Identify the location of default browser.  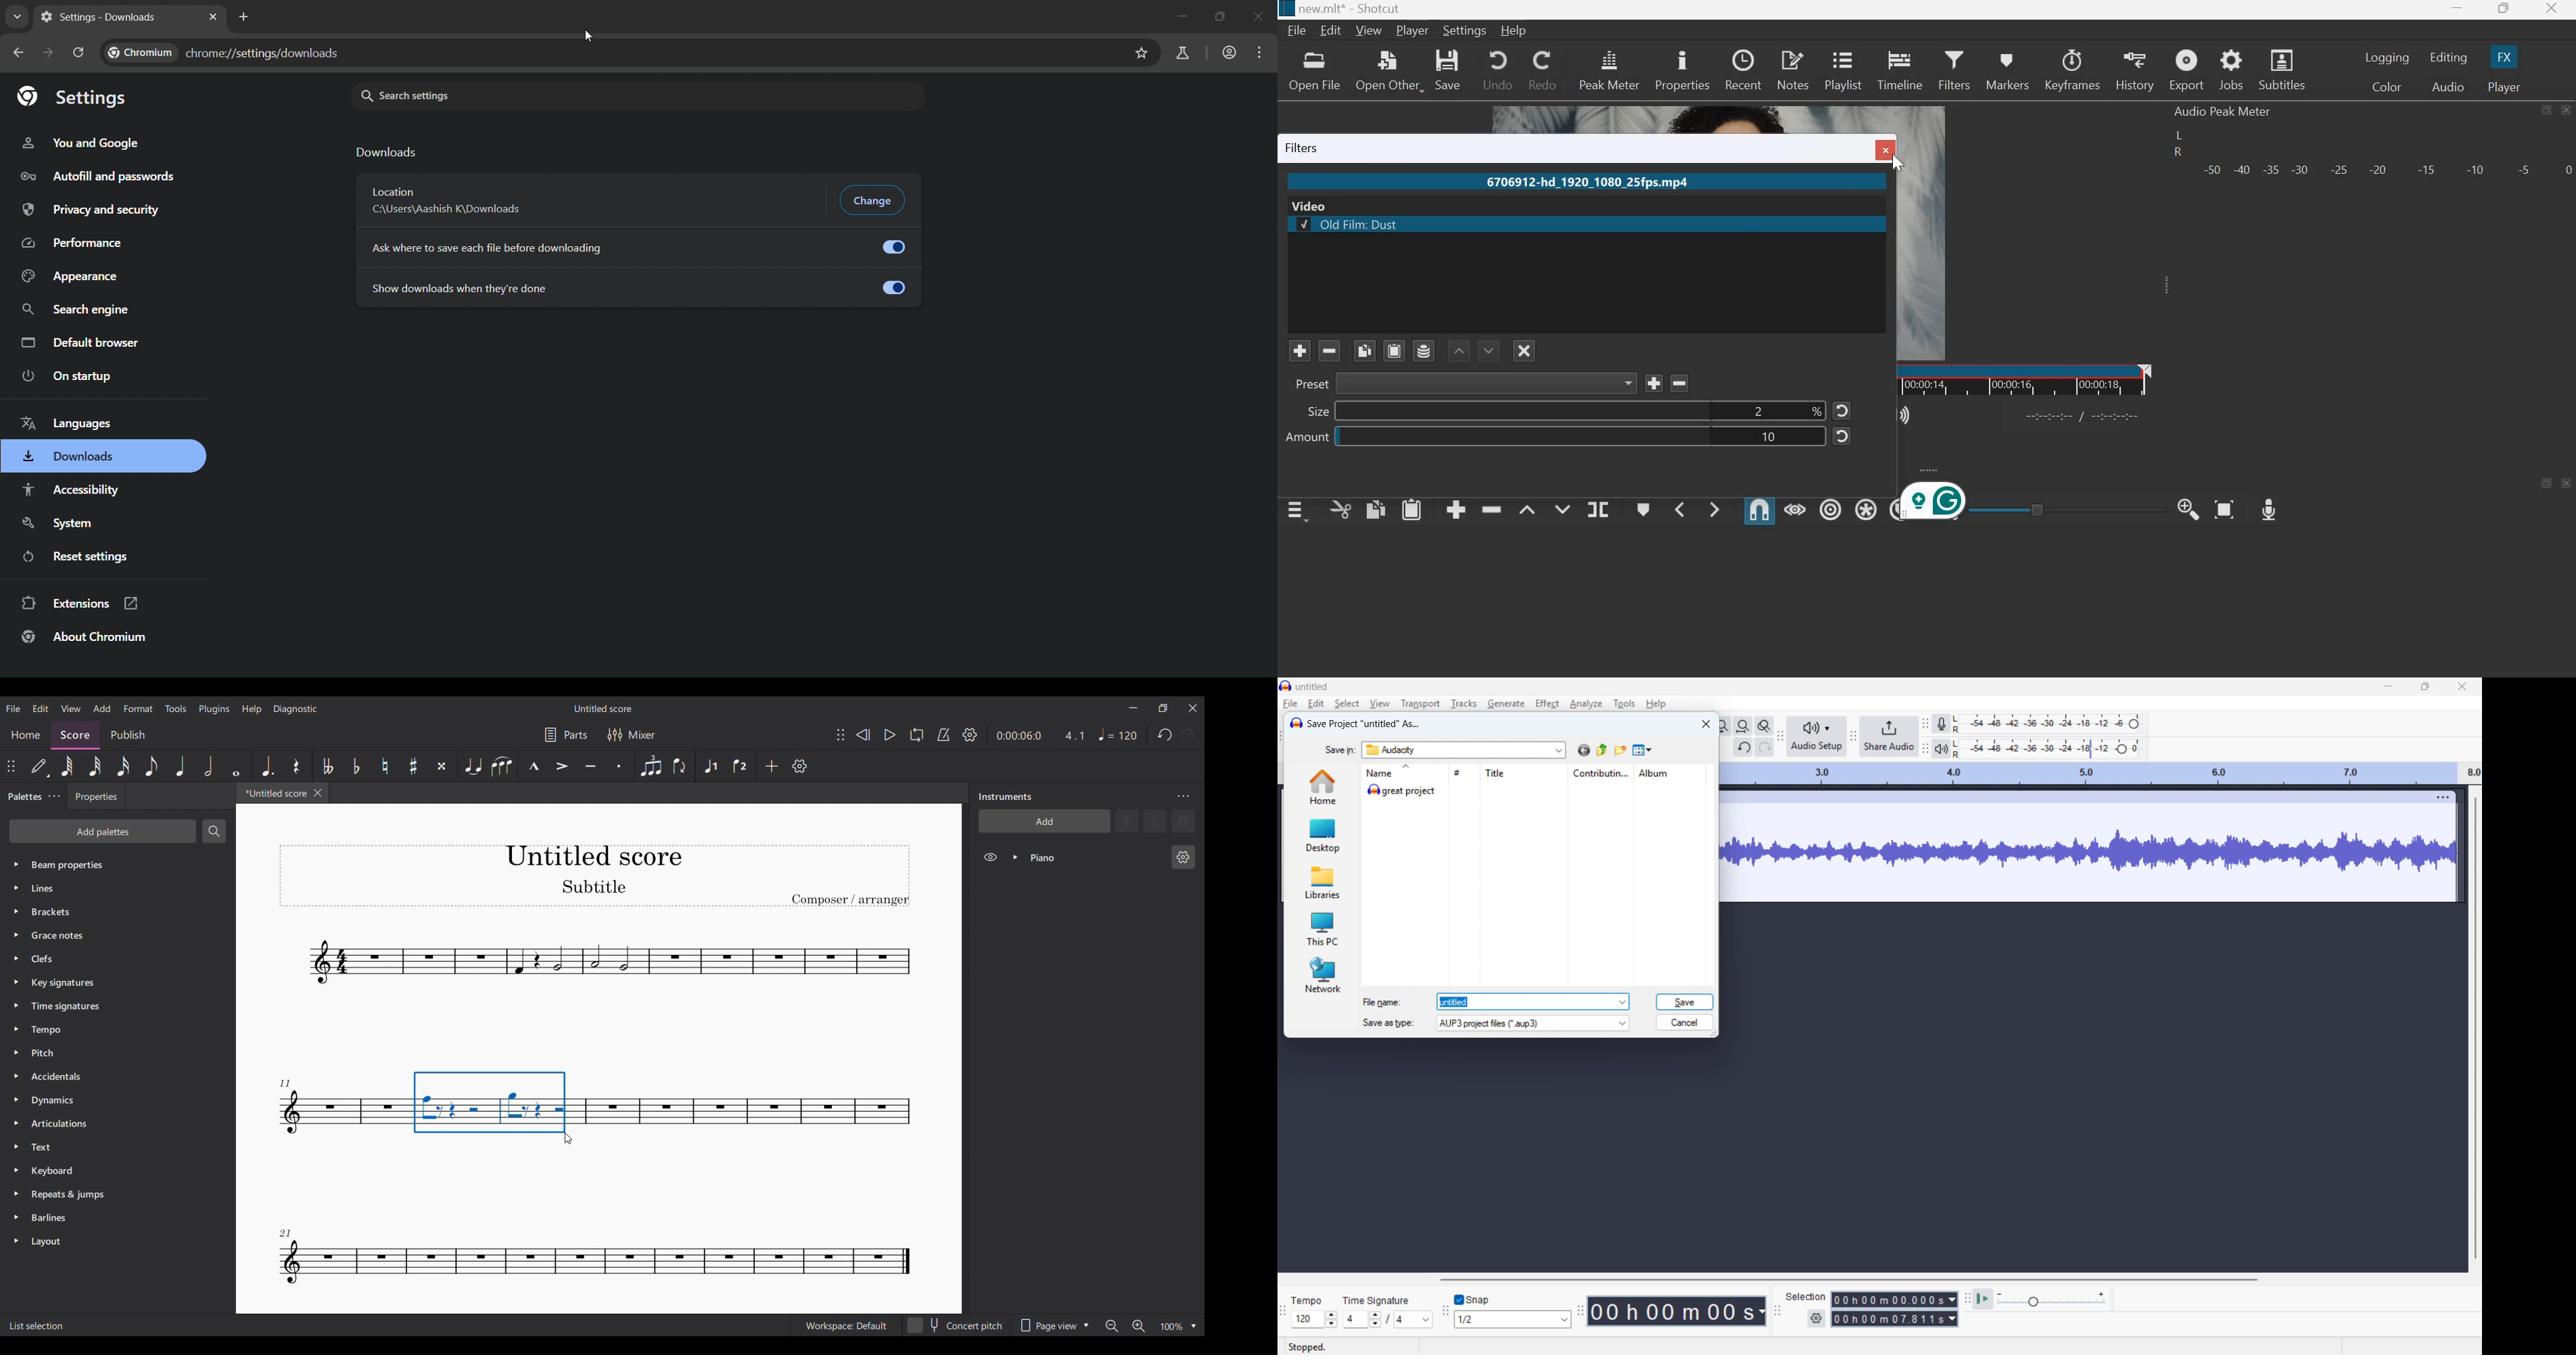
(81, 343).